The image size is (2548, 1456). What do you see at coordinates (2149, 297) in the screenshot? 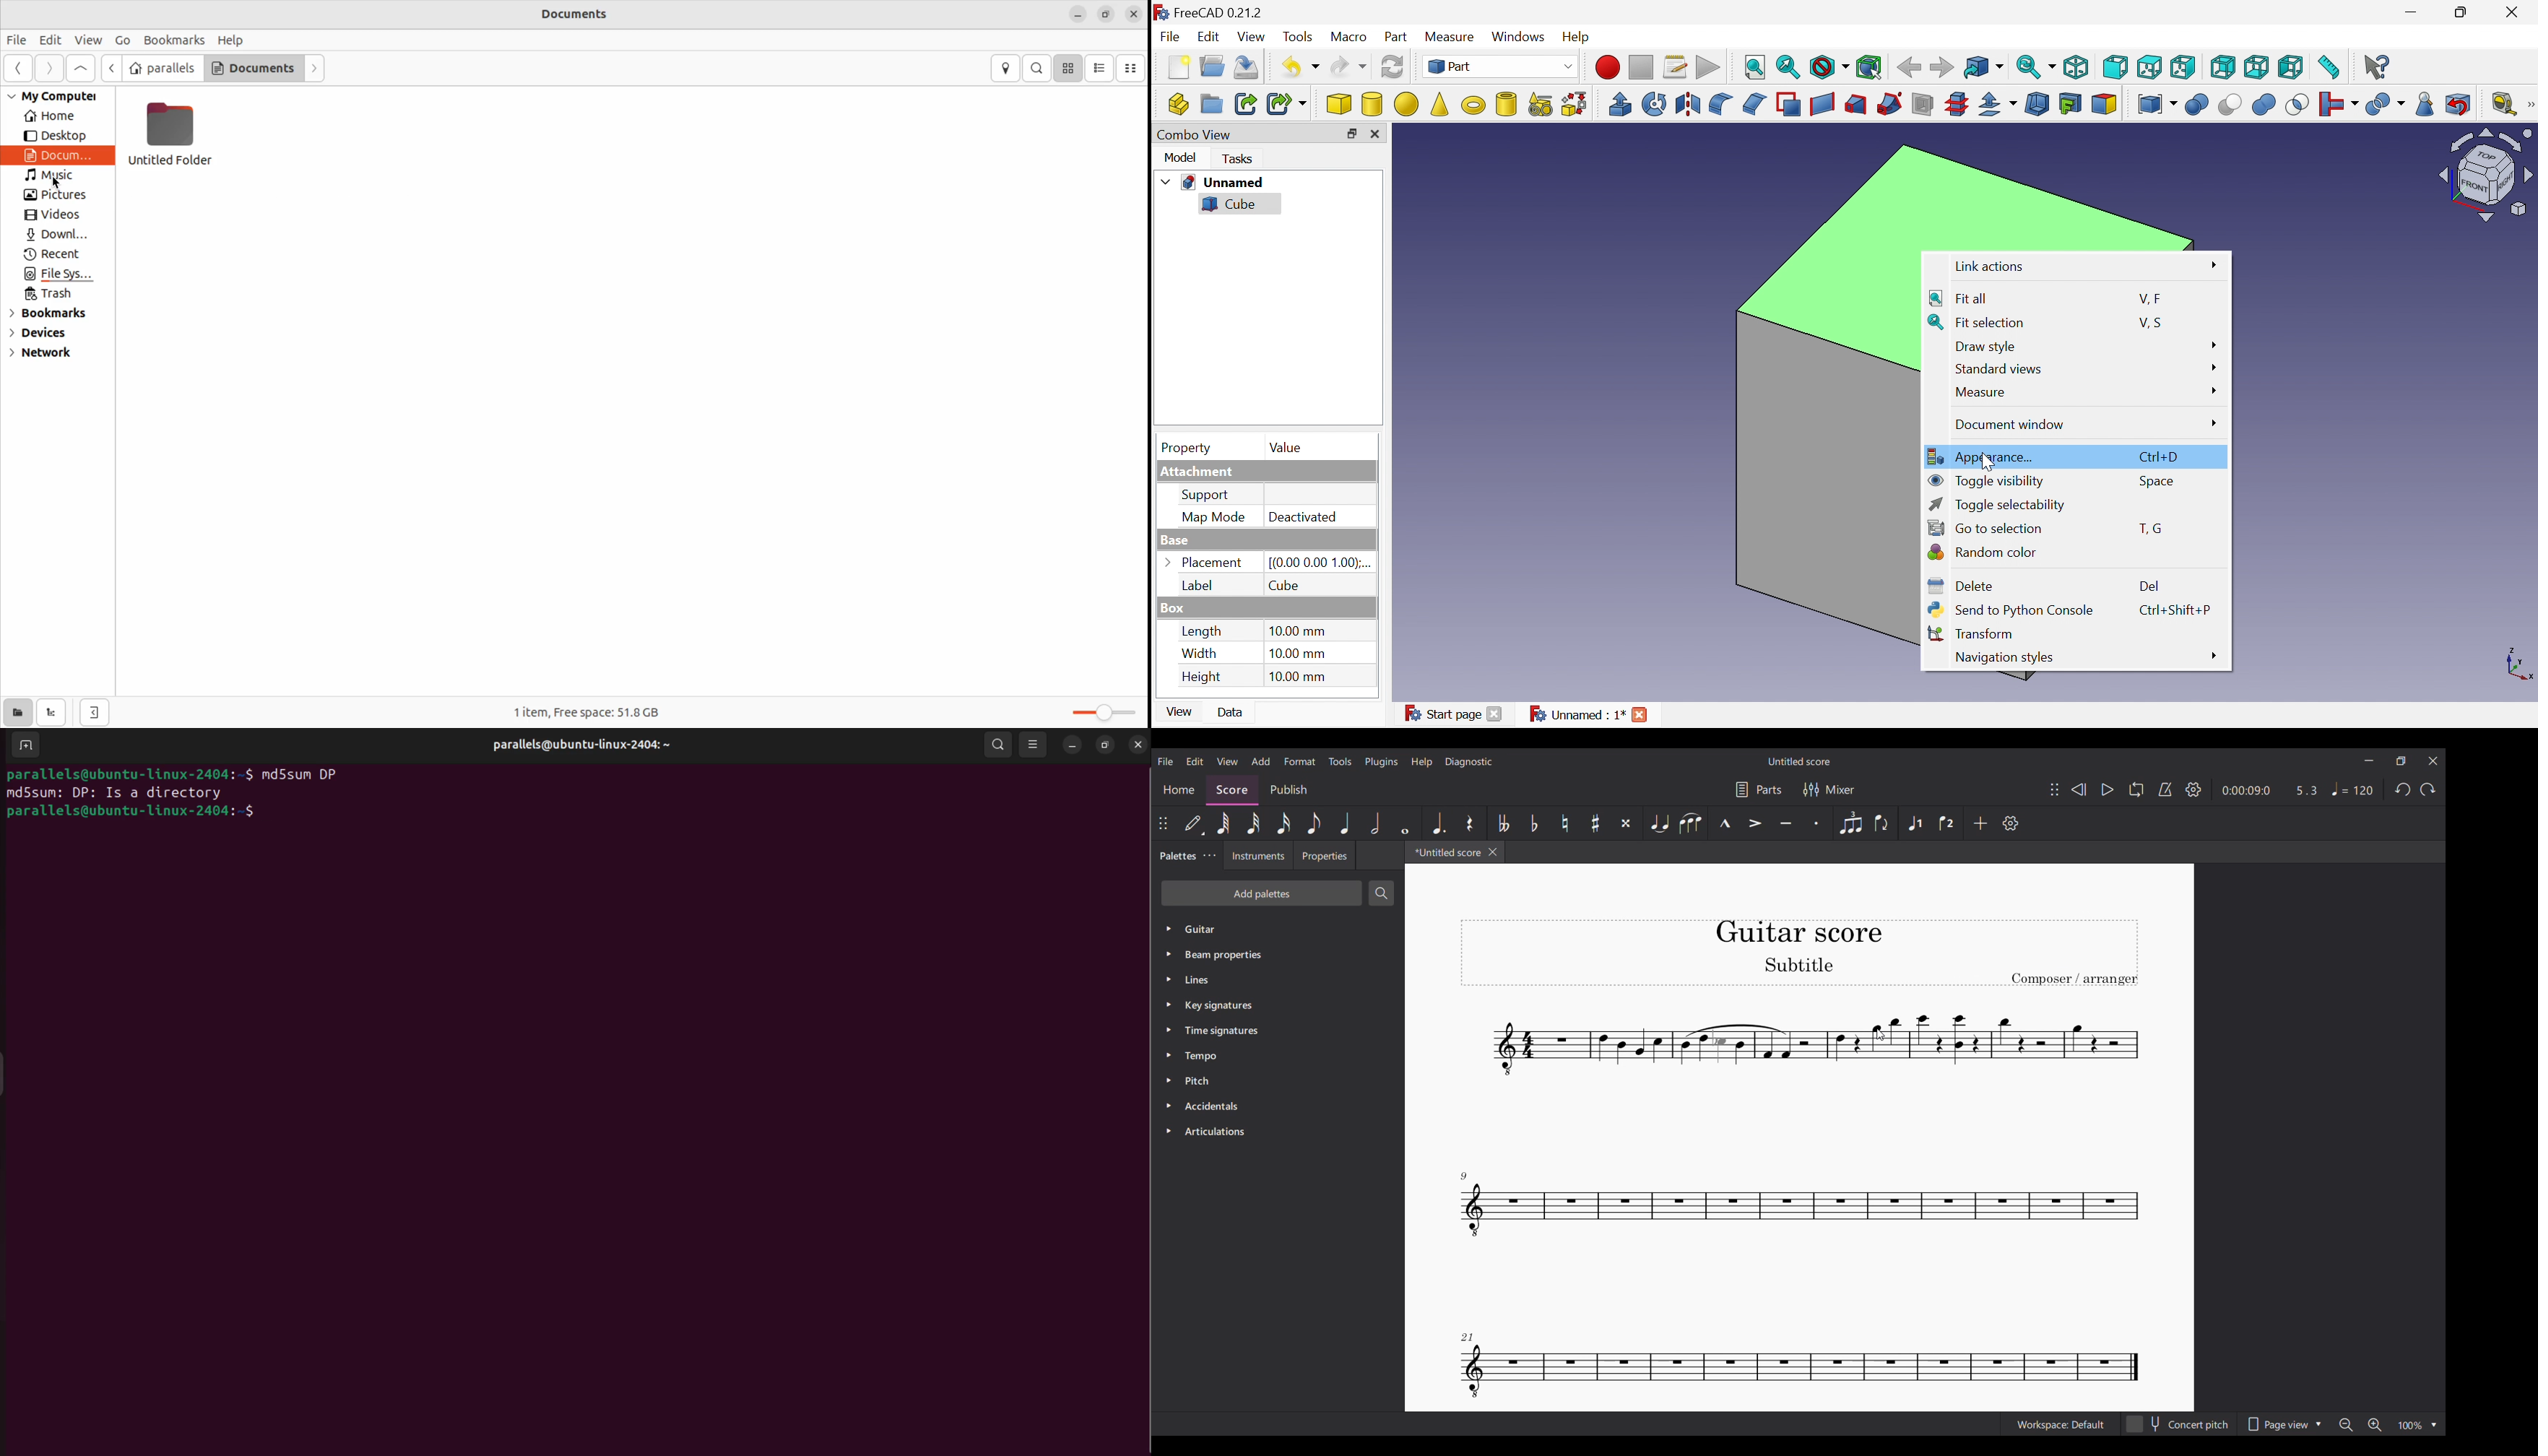
I see `V F` at bounding box center [2149, 297].